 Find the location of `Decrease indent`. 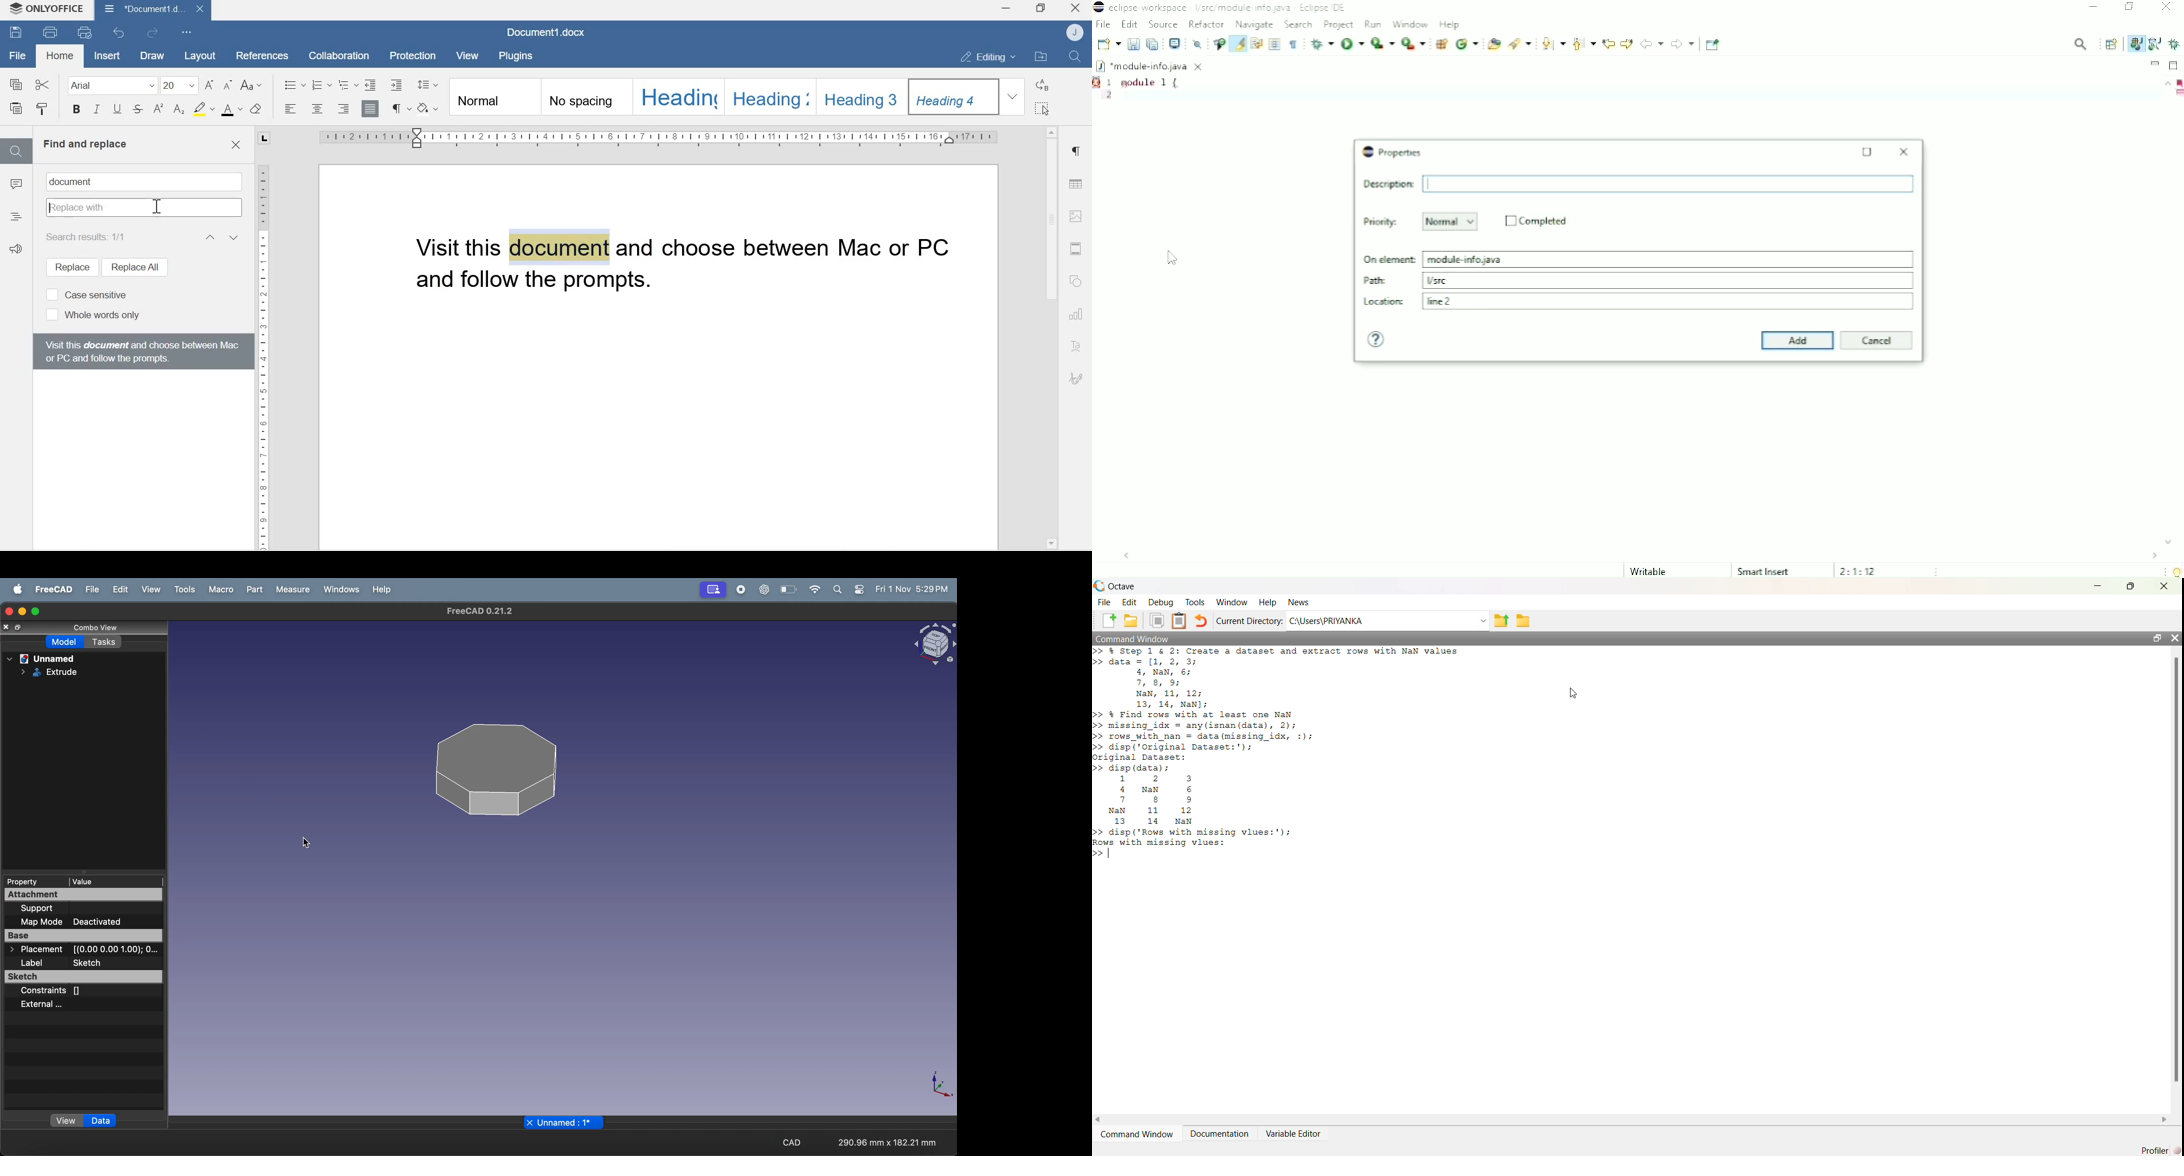

Decrease indent is located at coordinates (371, 84).